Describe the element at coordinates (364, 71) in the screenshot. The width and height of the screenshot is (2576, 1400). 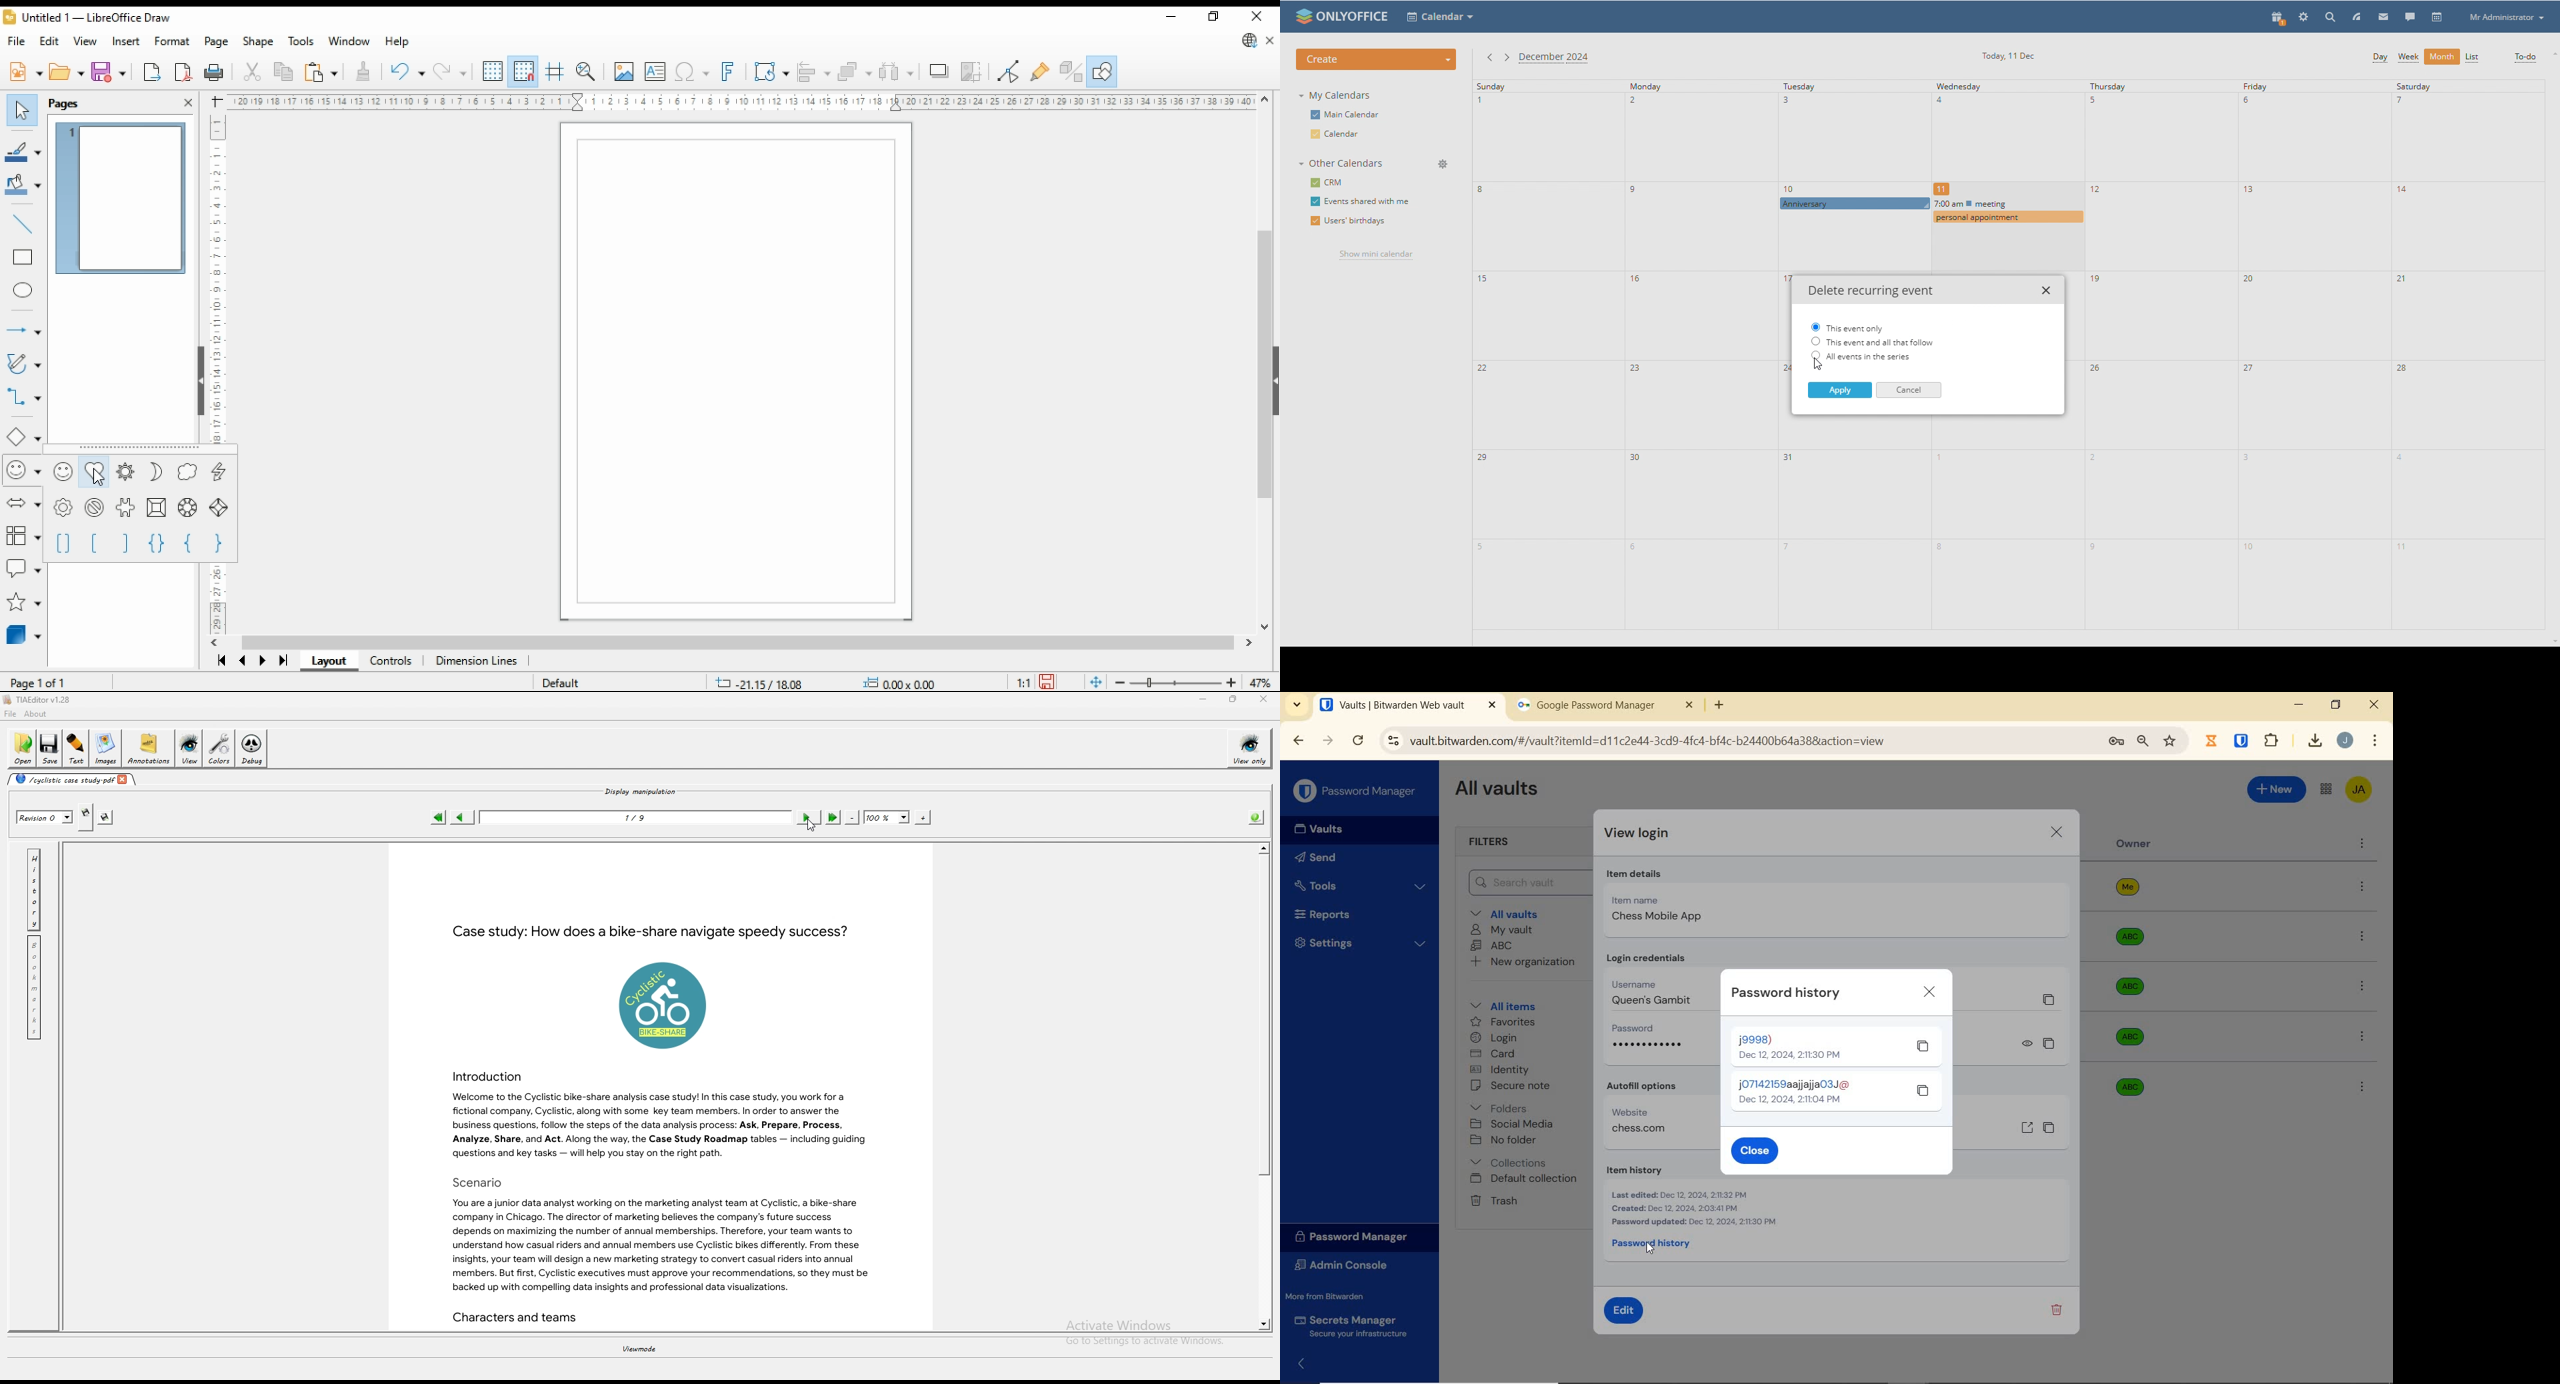
I see `close formatting` at that location.